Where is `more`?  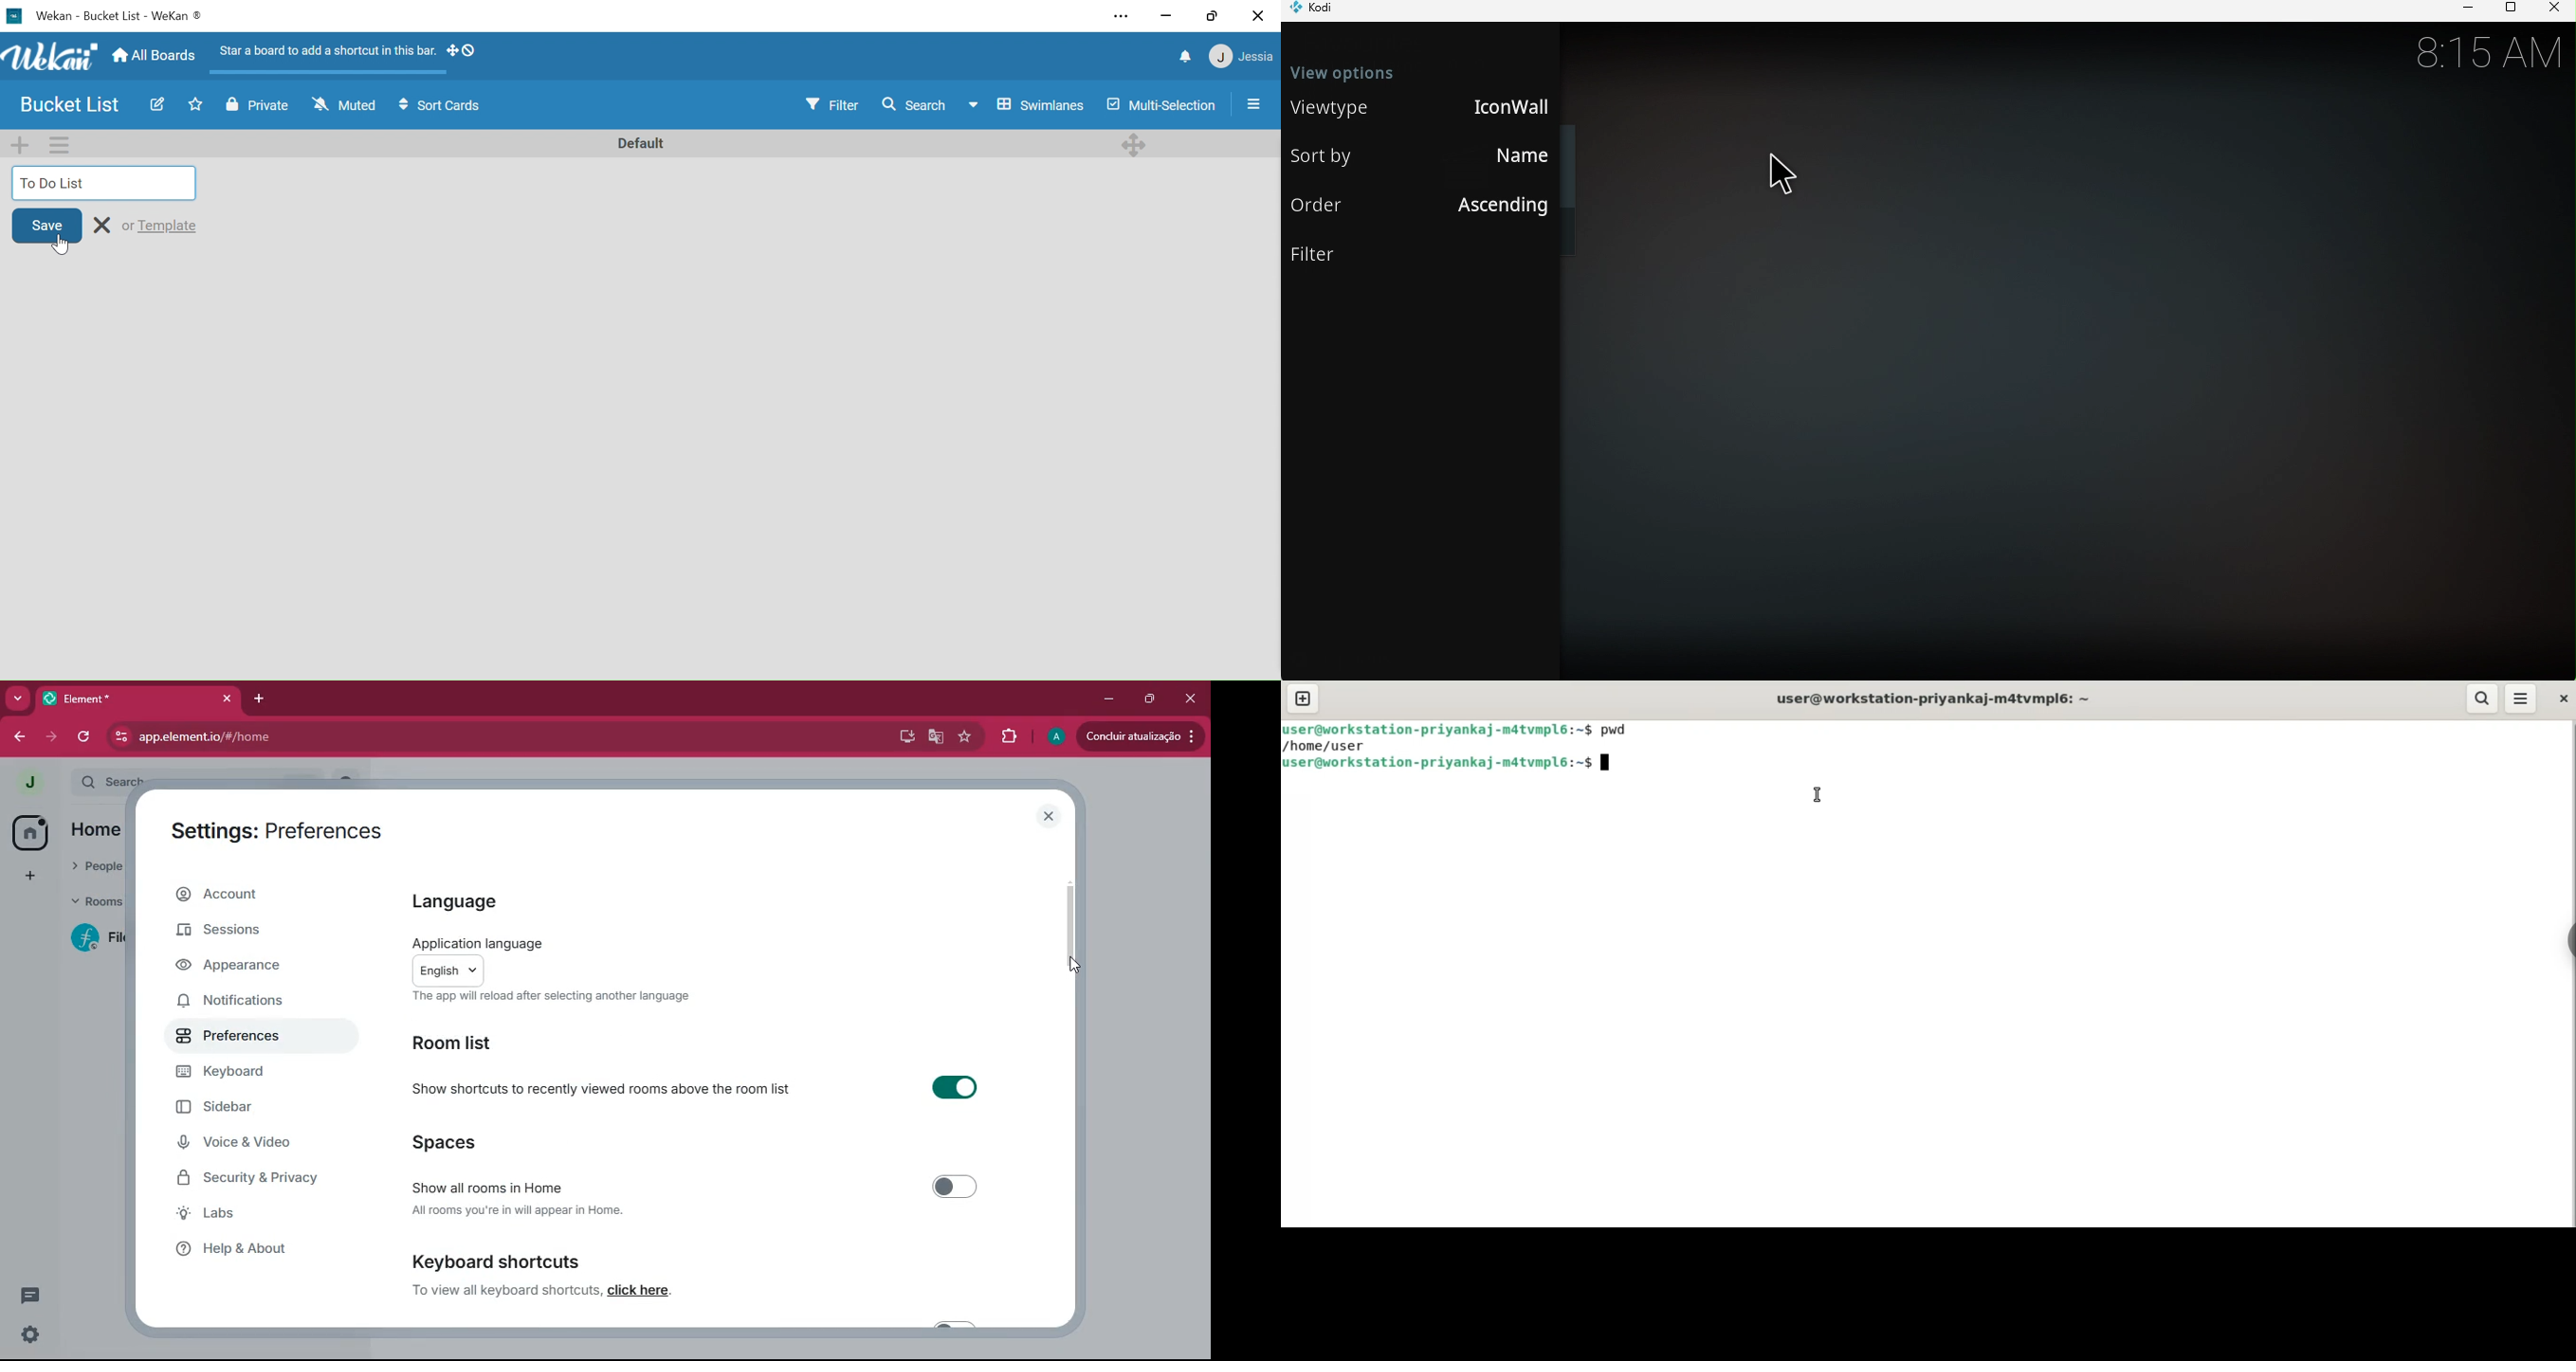
more is located at coordinates (14, 699).